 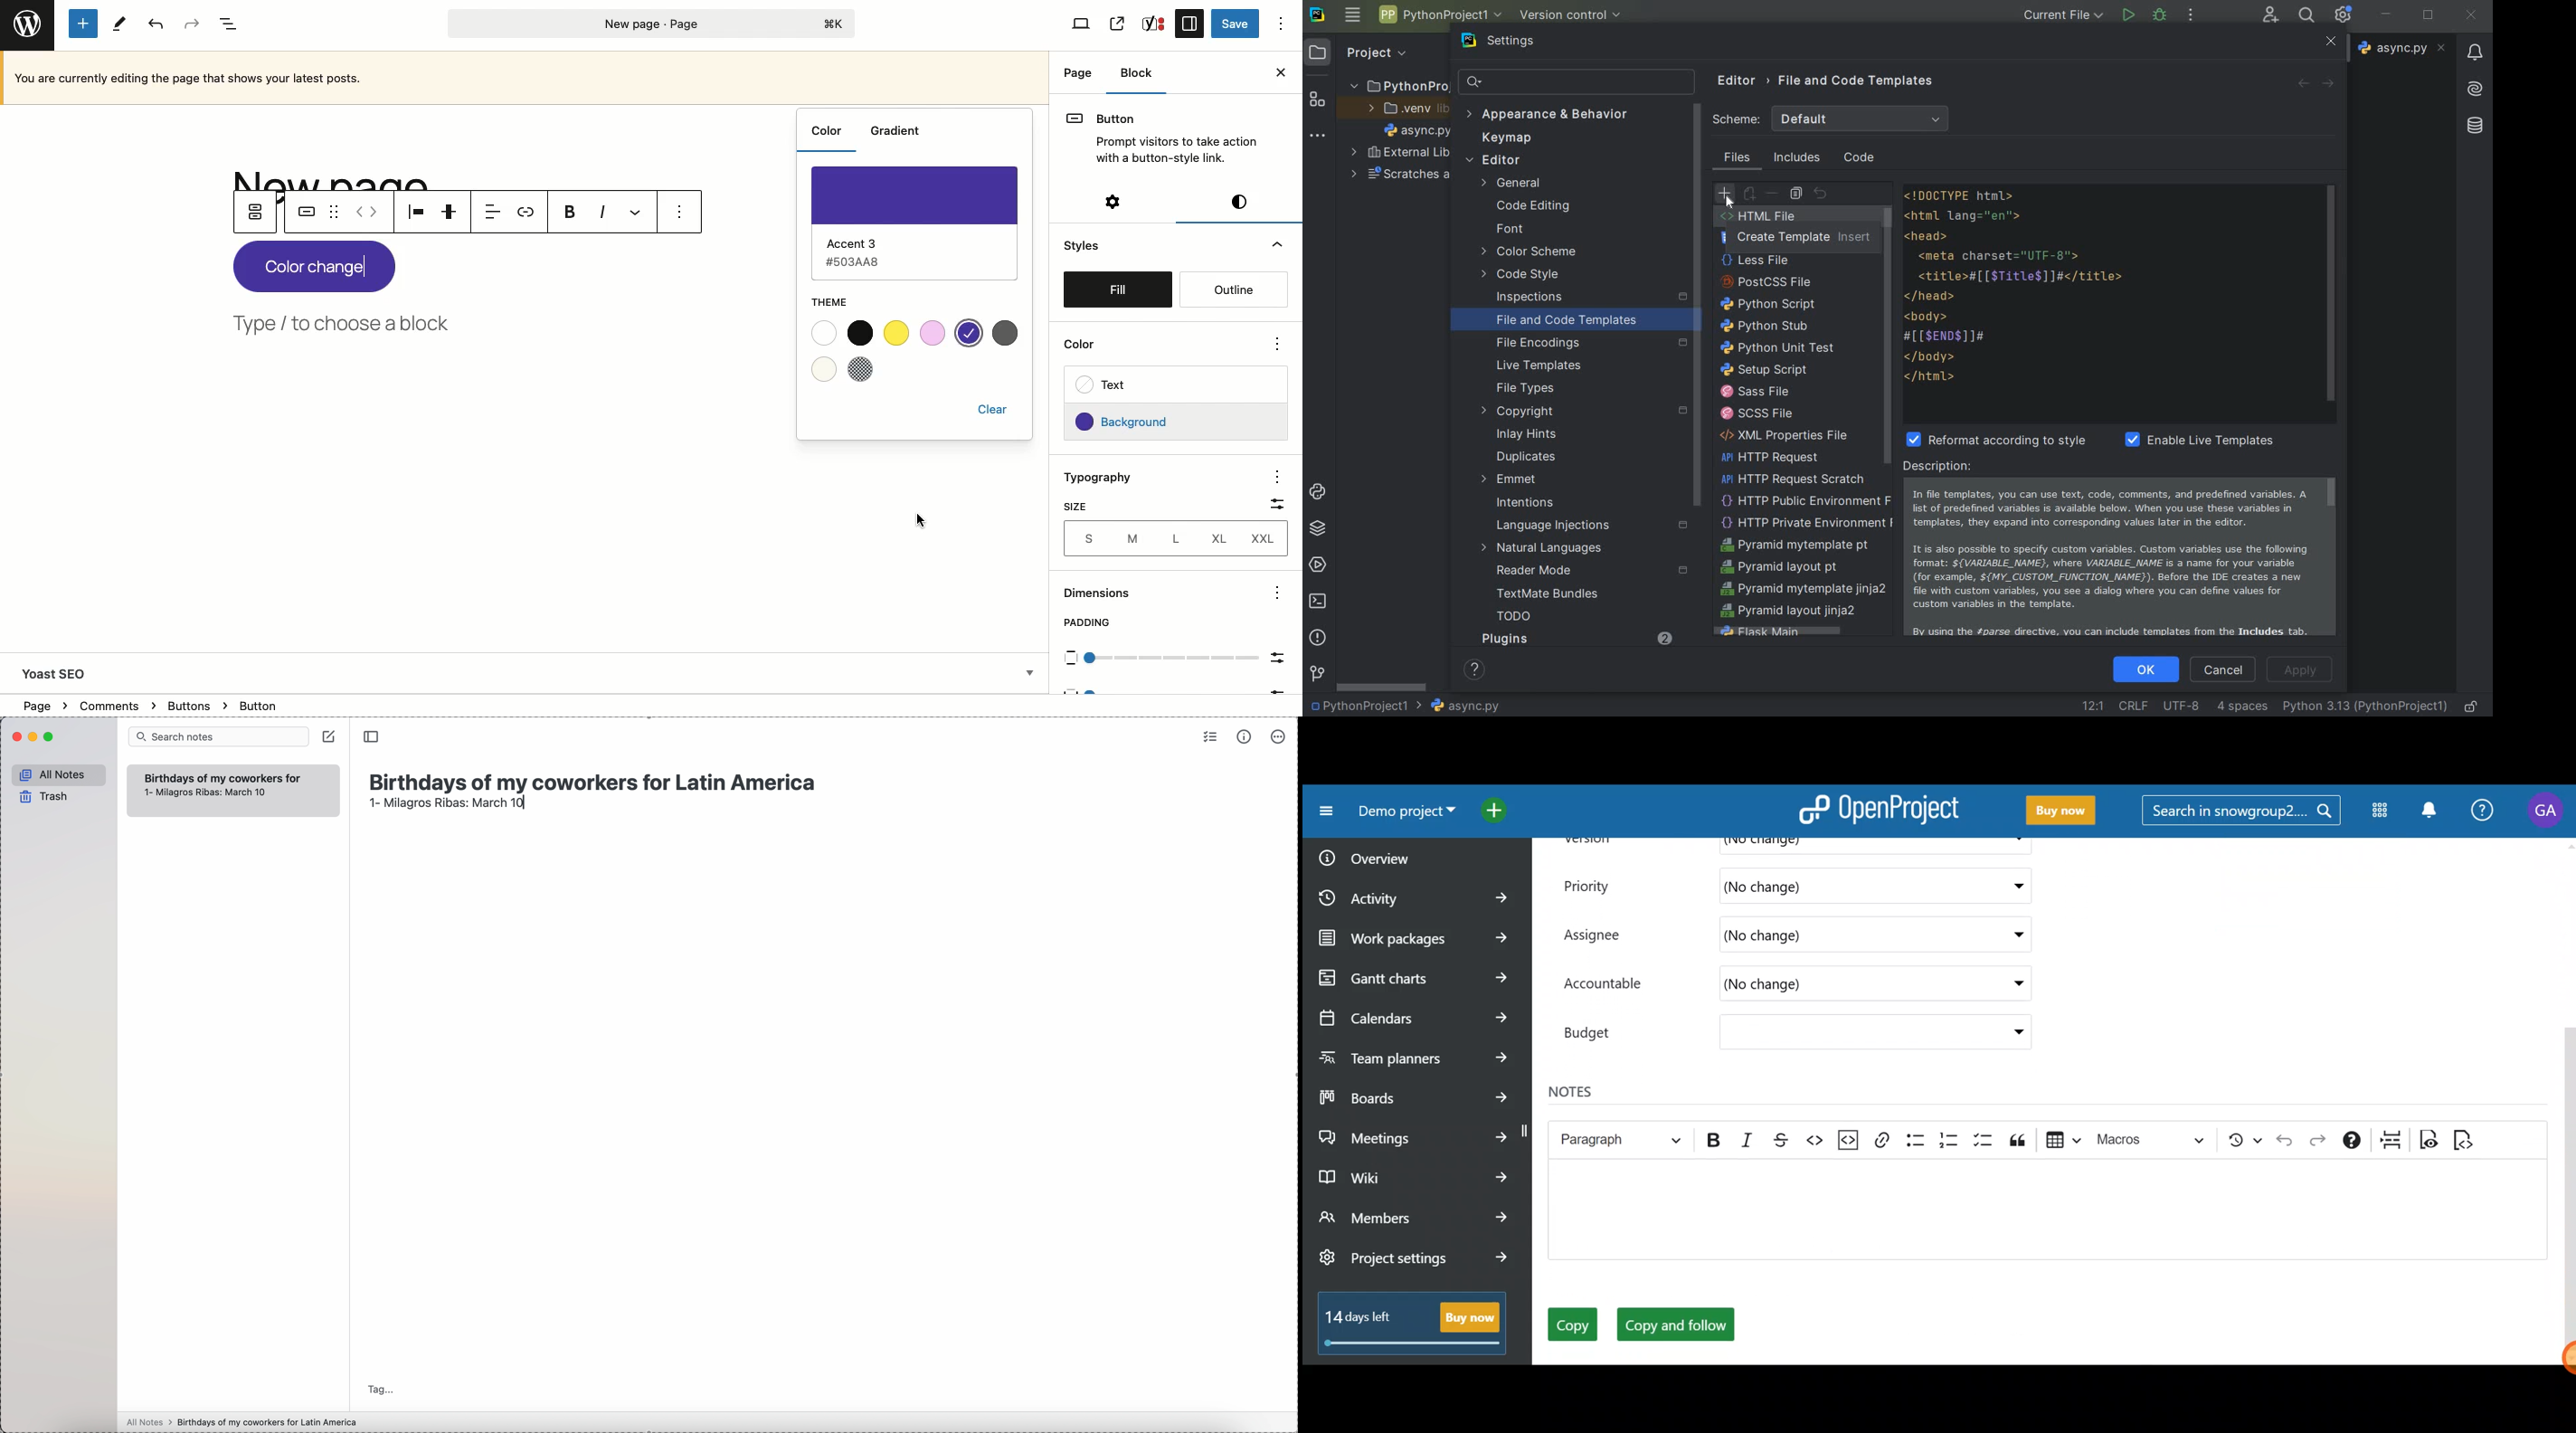 What do you see at coordinates (1561, 594) in the screenshot?
I see `TextMate Bundles` at bounding box center [1561, 594].